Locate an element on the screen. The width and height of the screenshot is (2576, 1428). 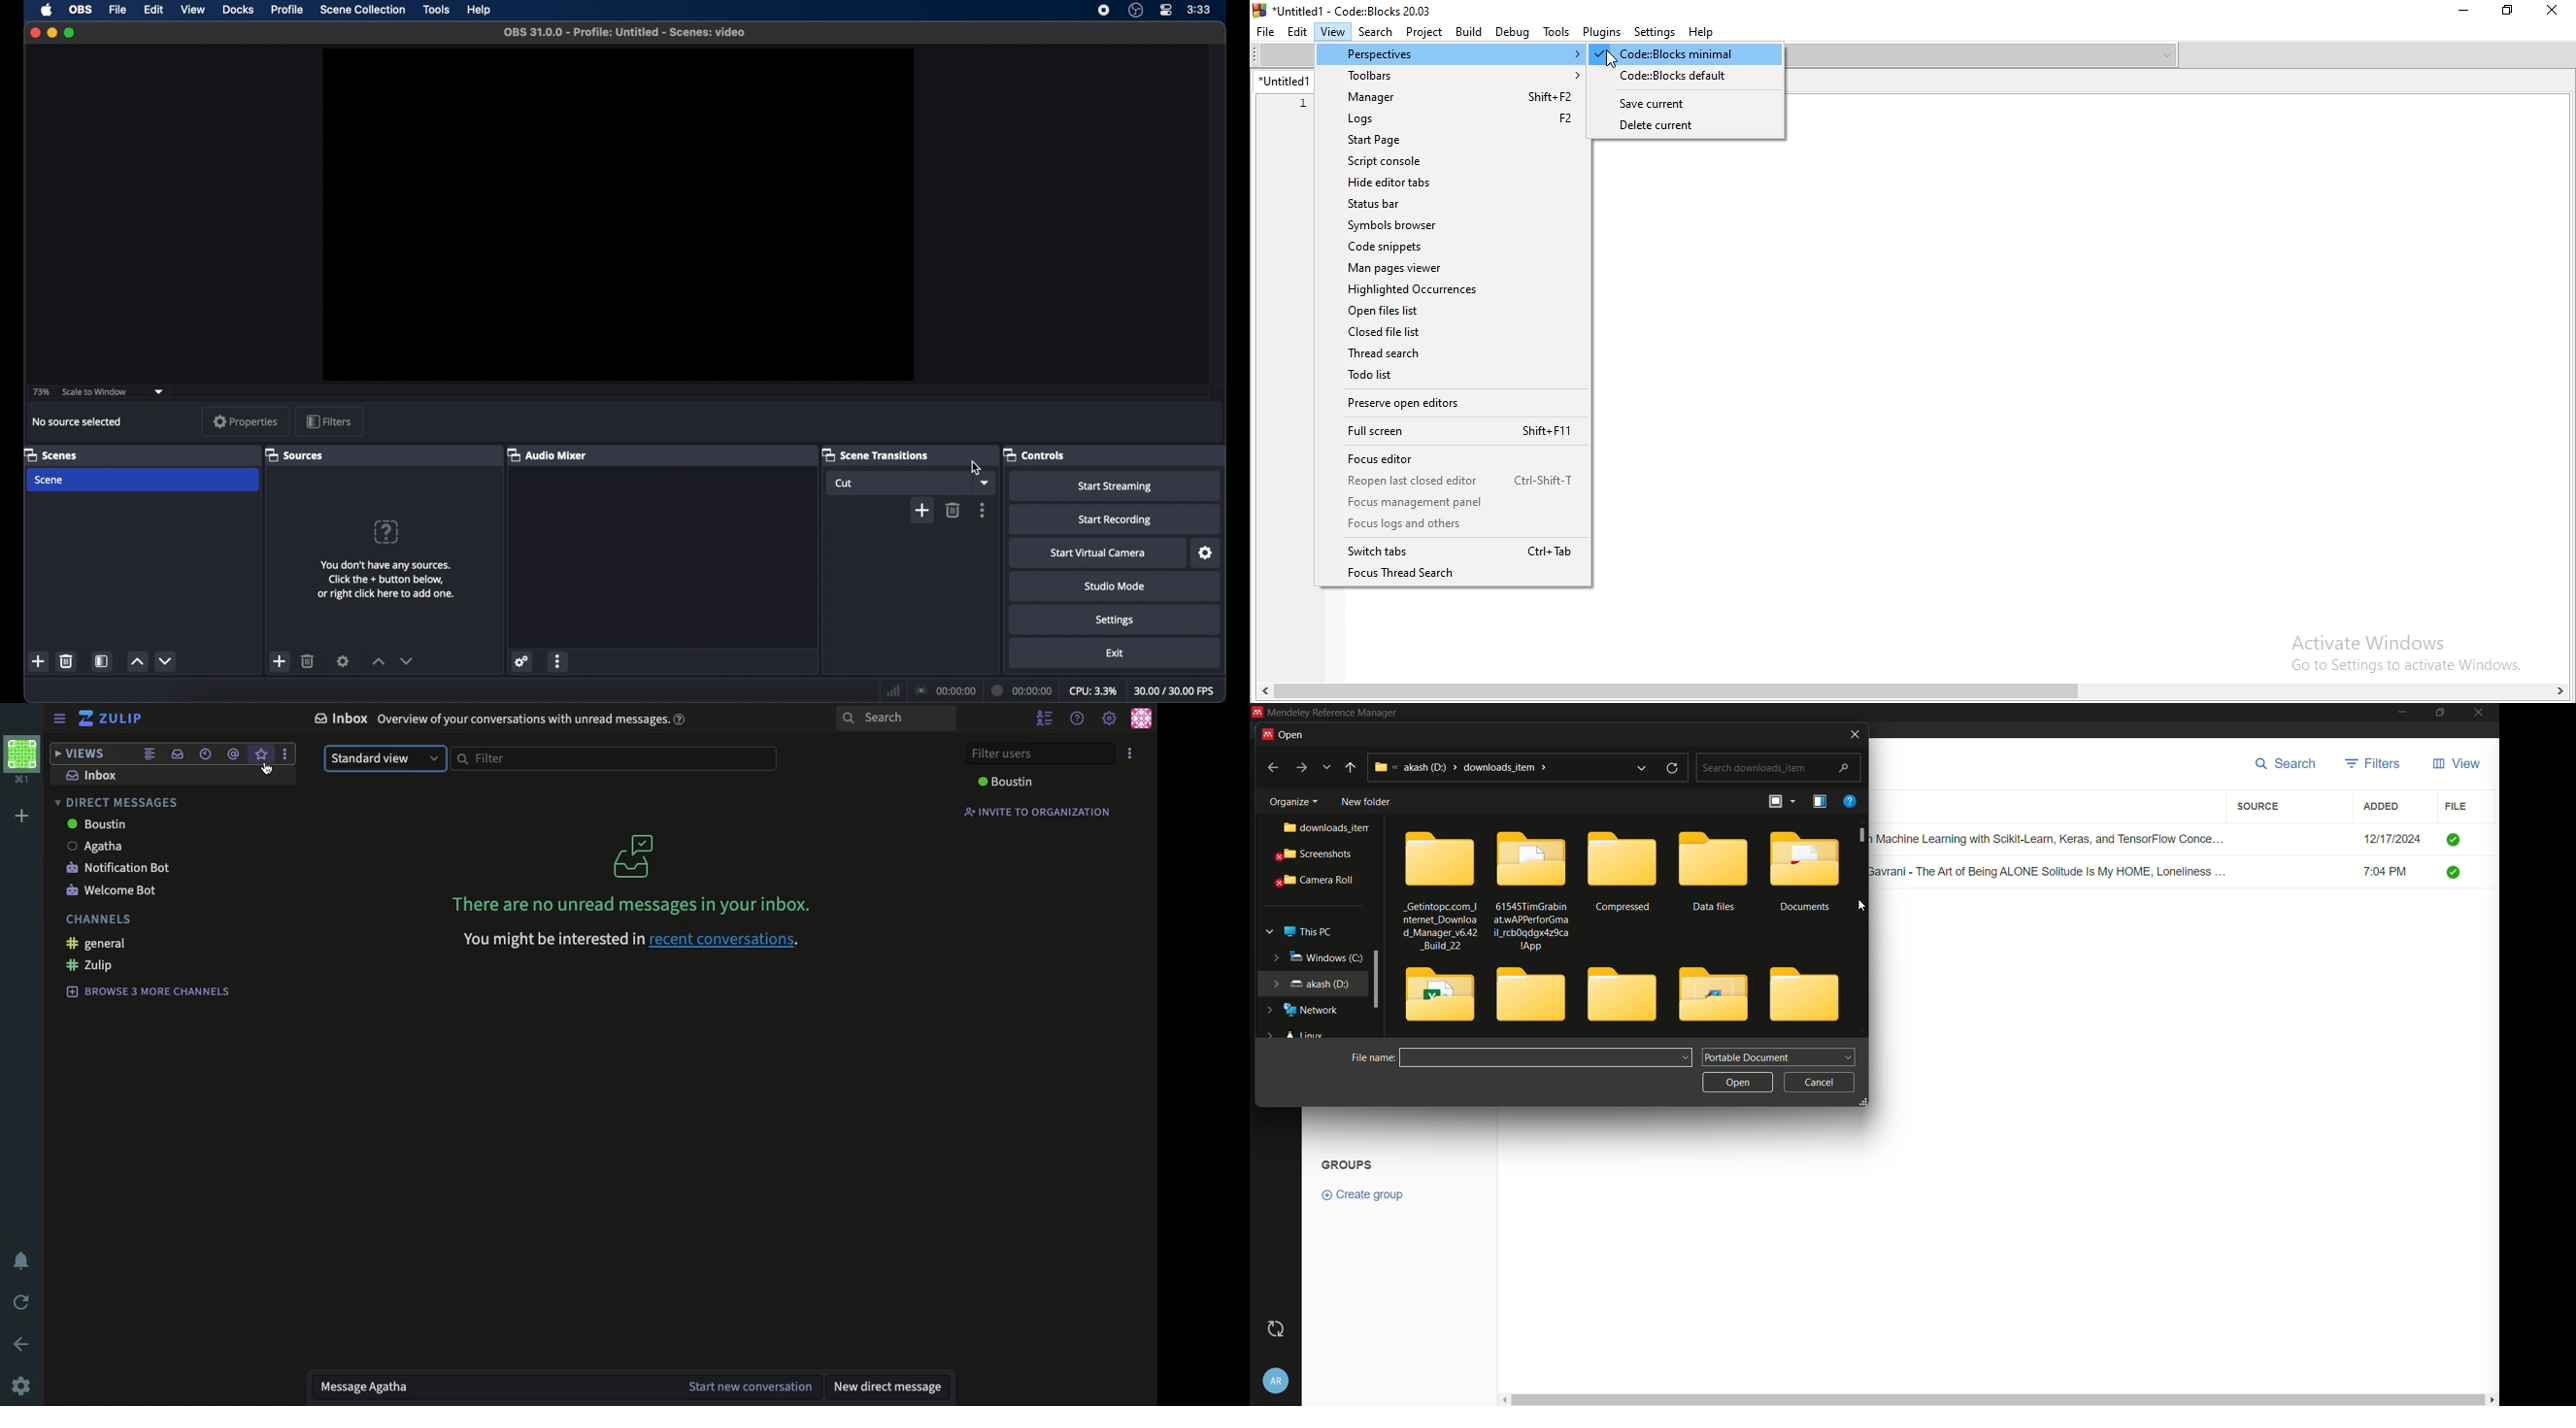
scene collection is located at coordinates (363, 9).